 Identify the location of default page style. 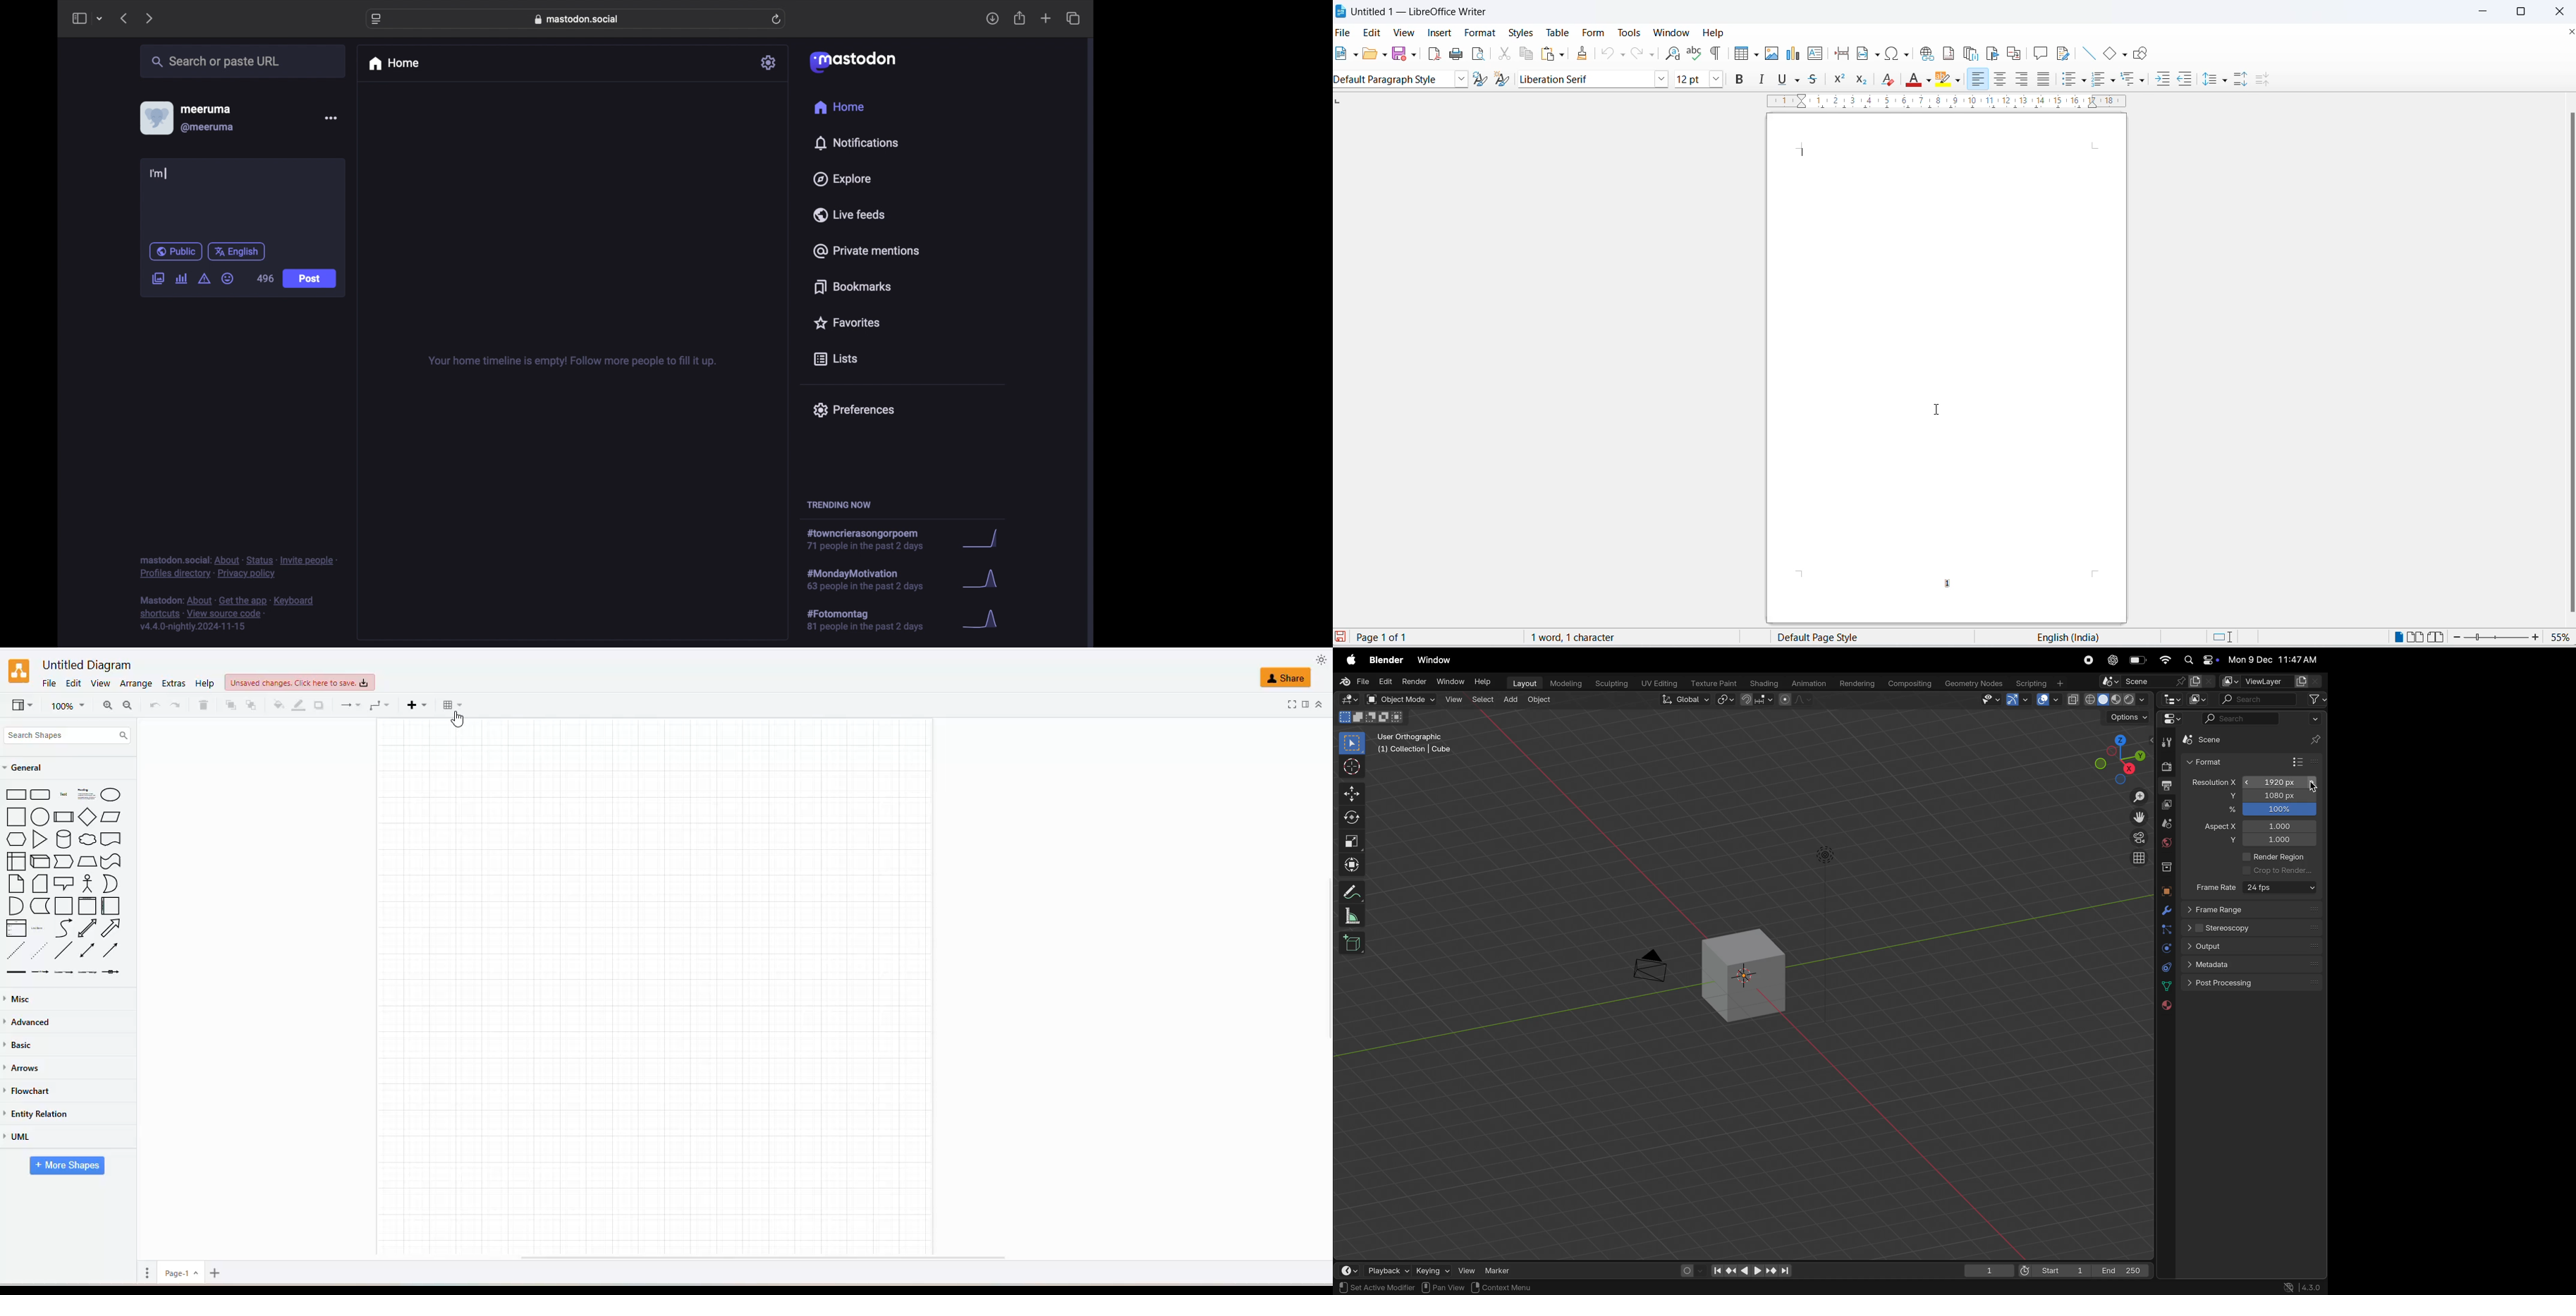
(1824, 638).